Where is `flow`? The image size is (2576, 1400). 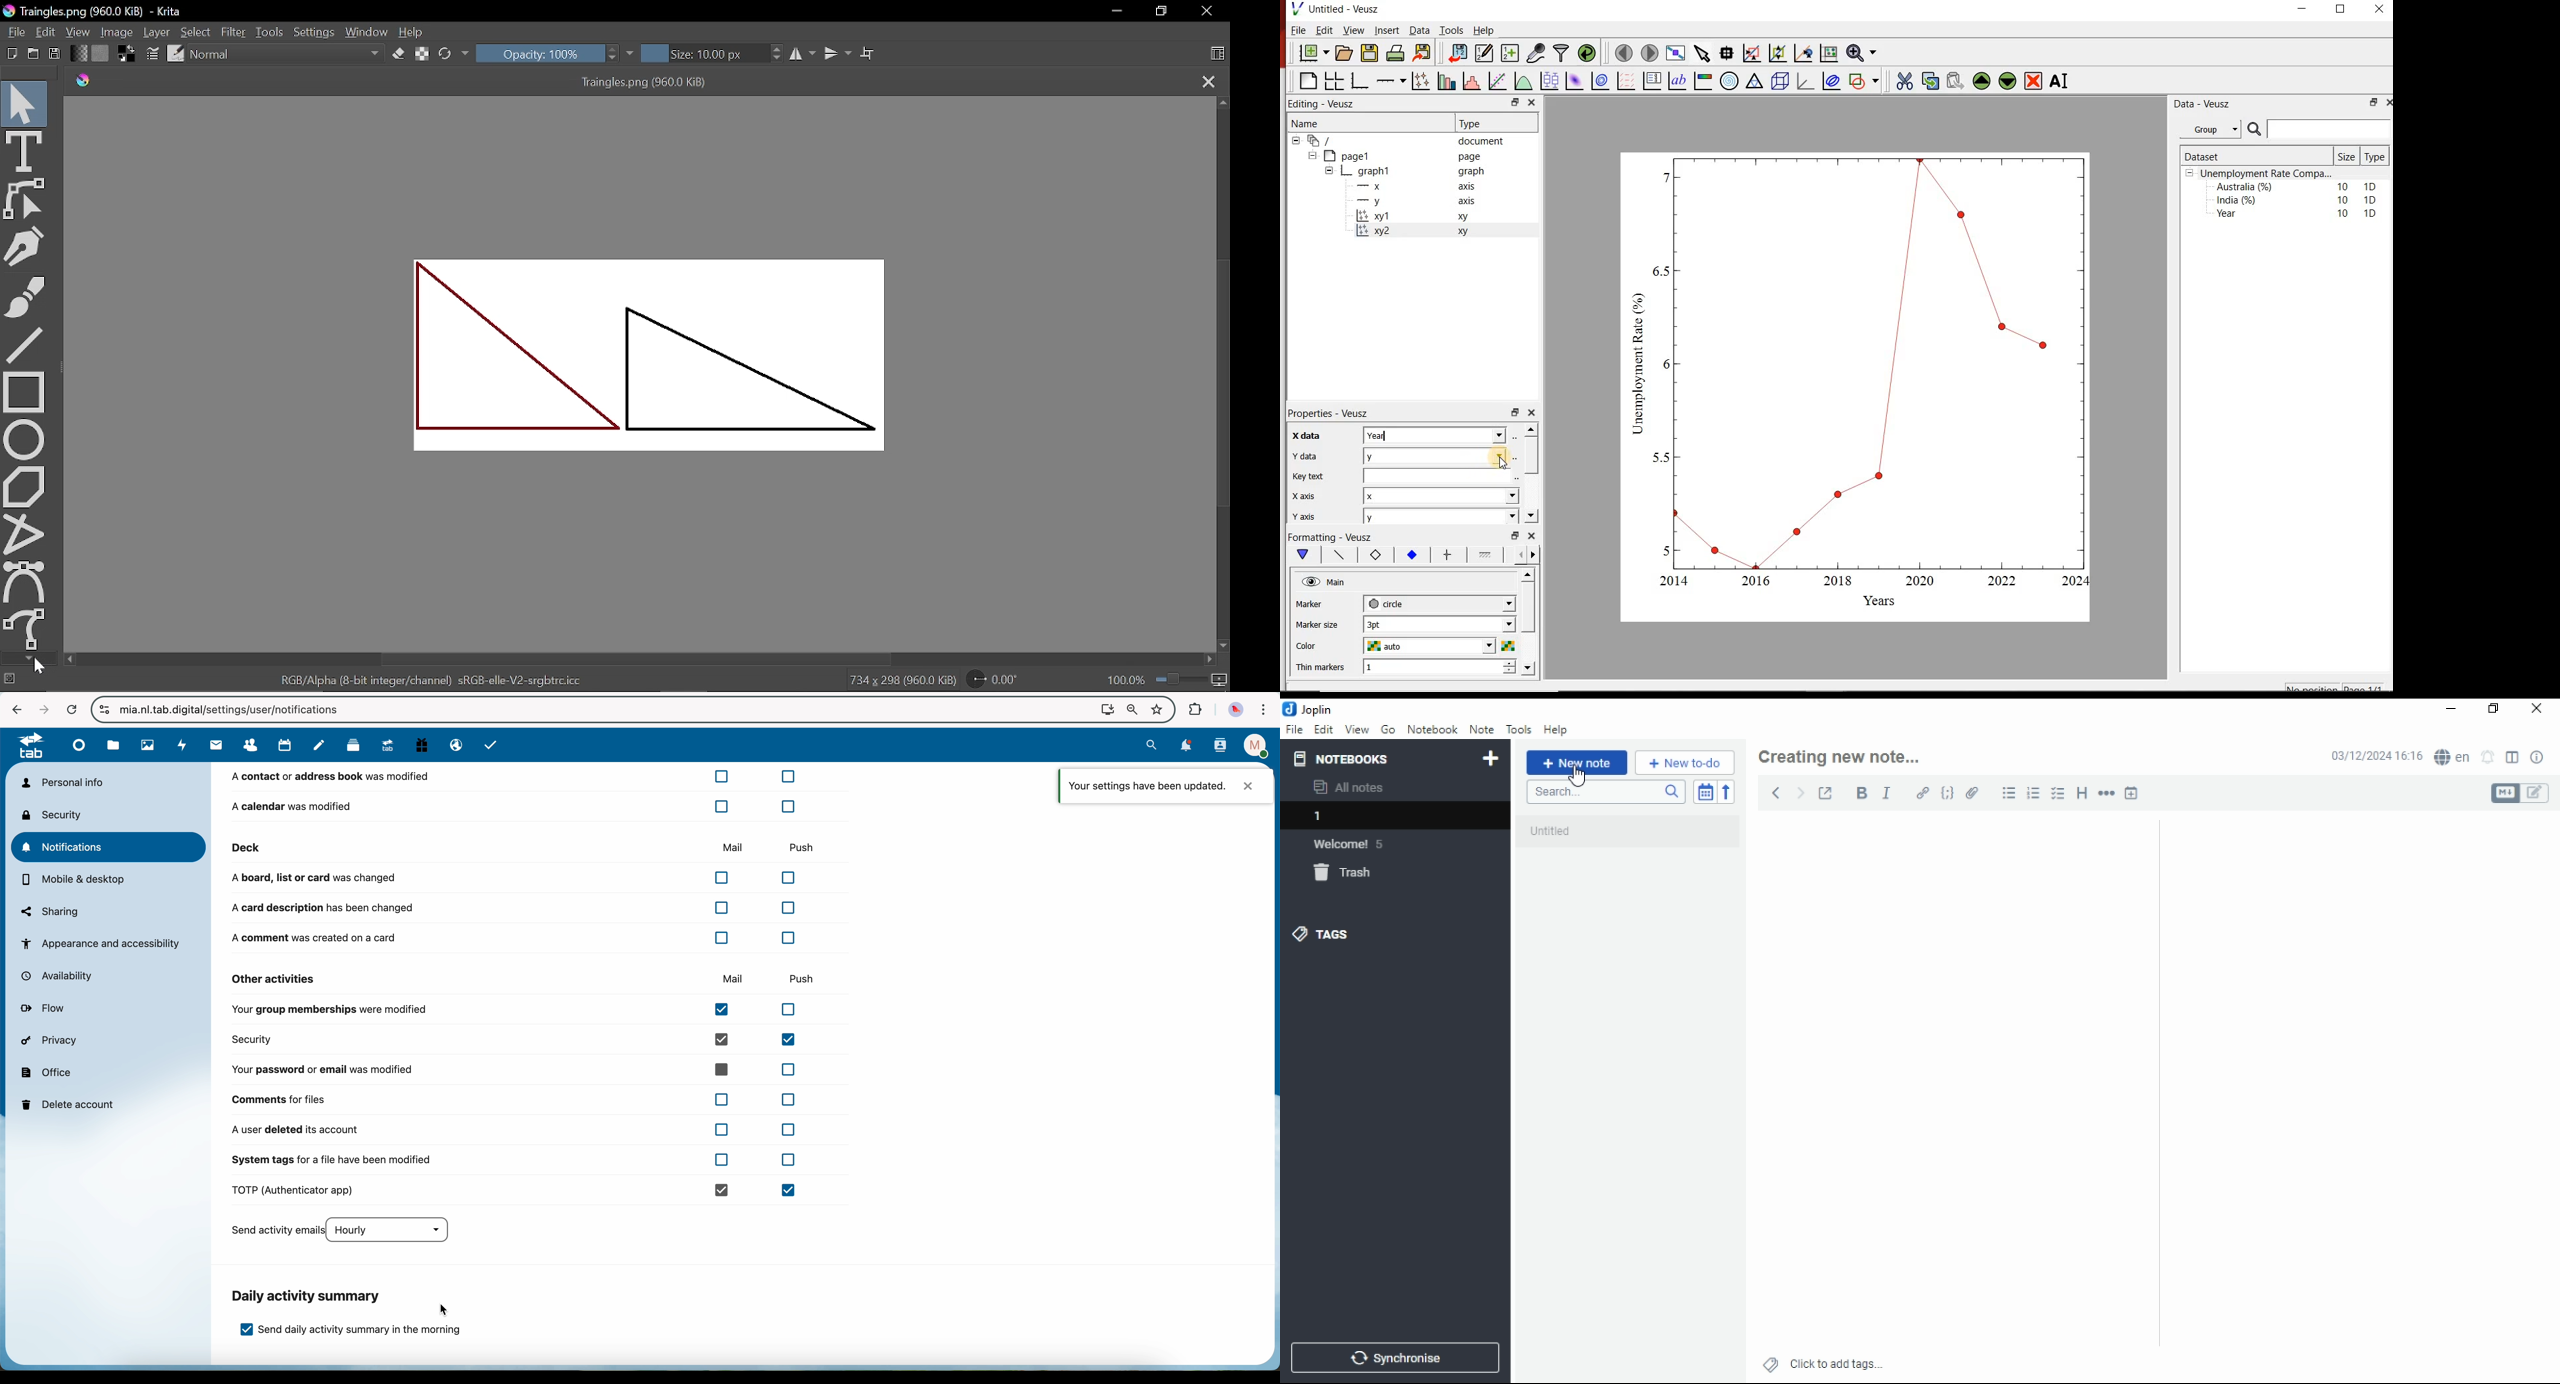
flow is located at coordinates (45, 1009).